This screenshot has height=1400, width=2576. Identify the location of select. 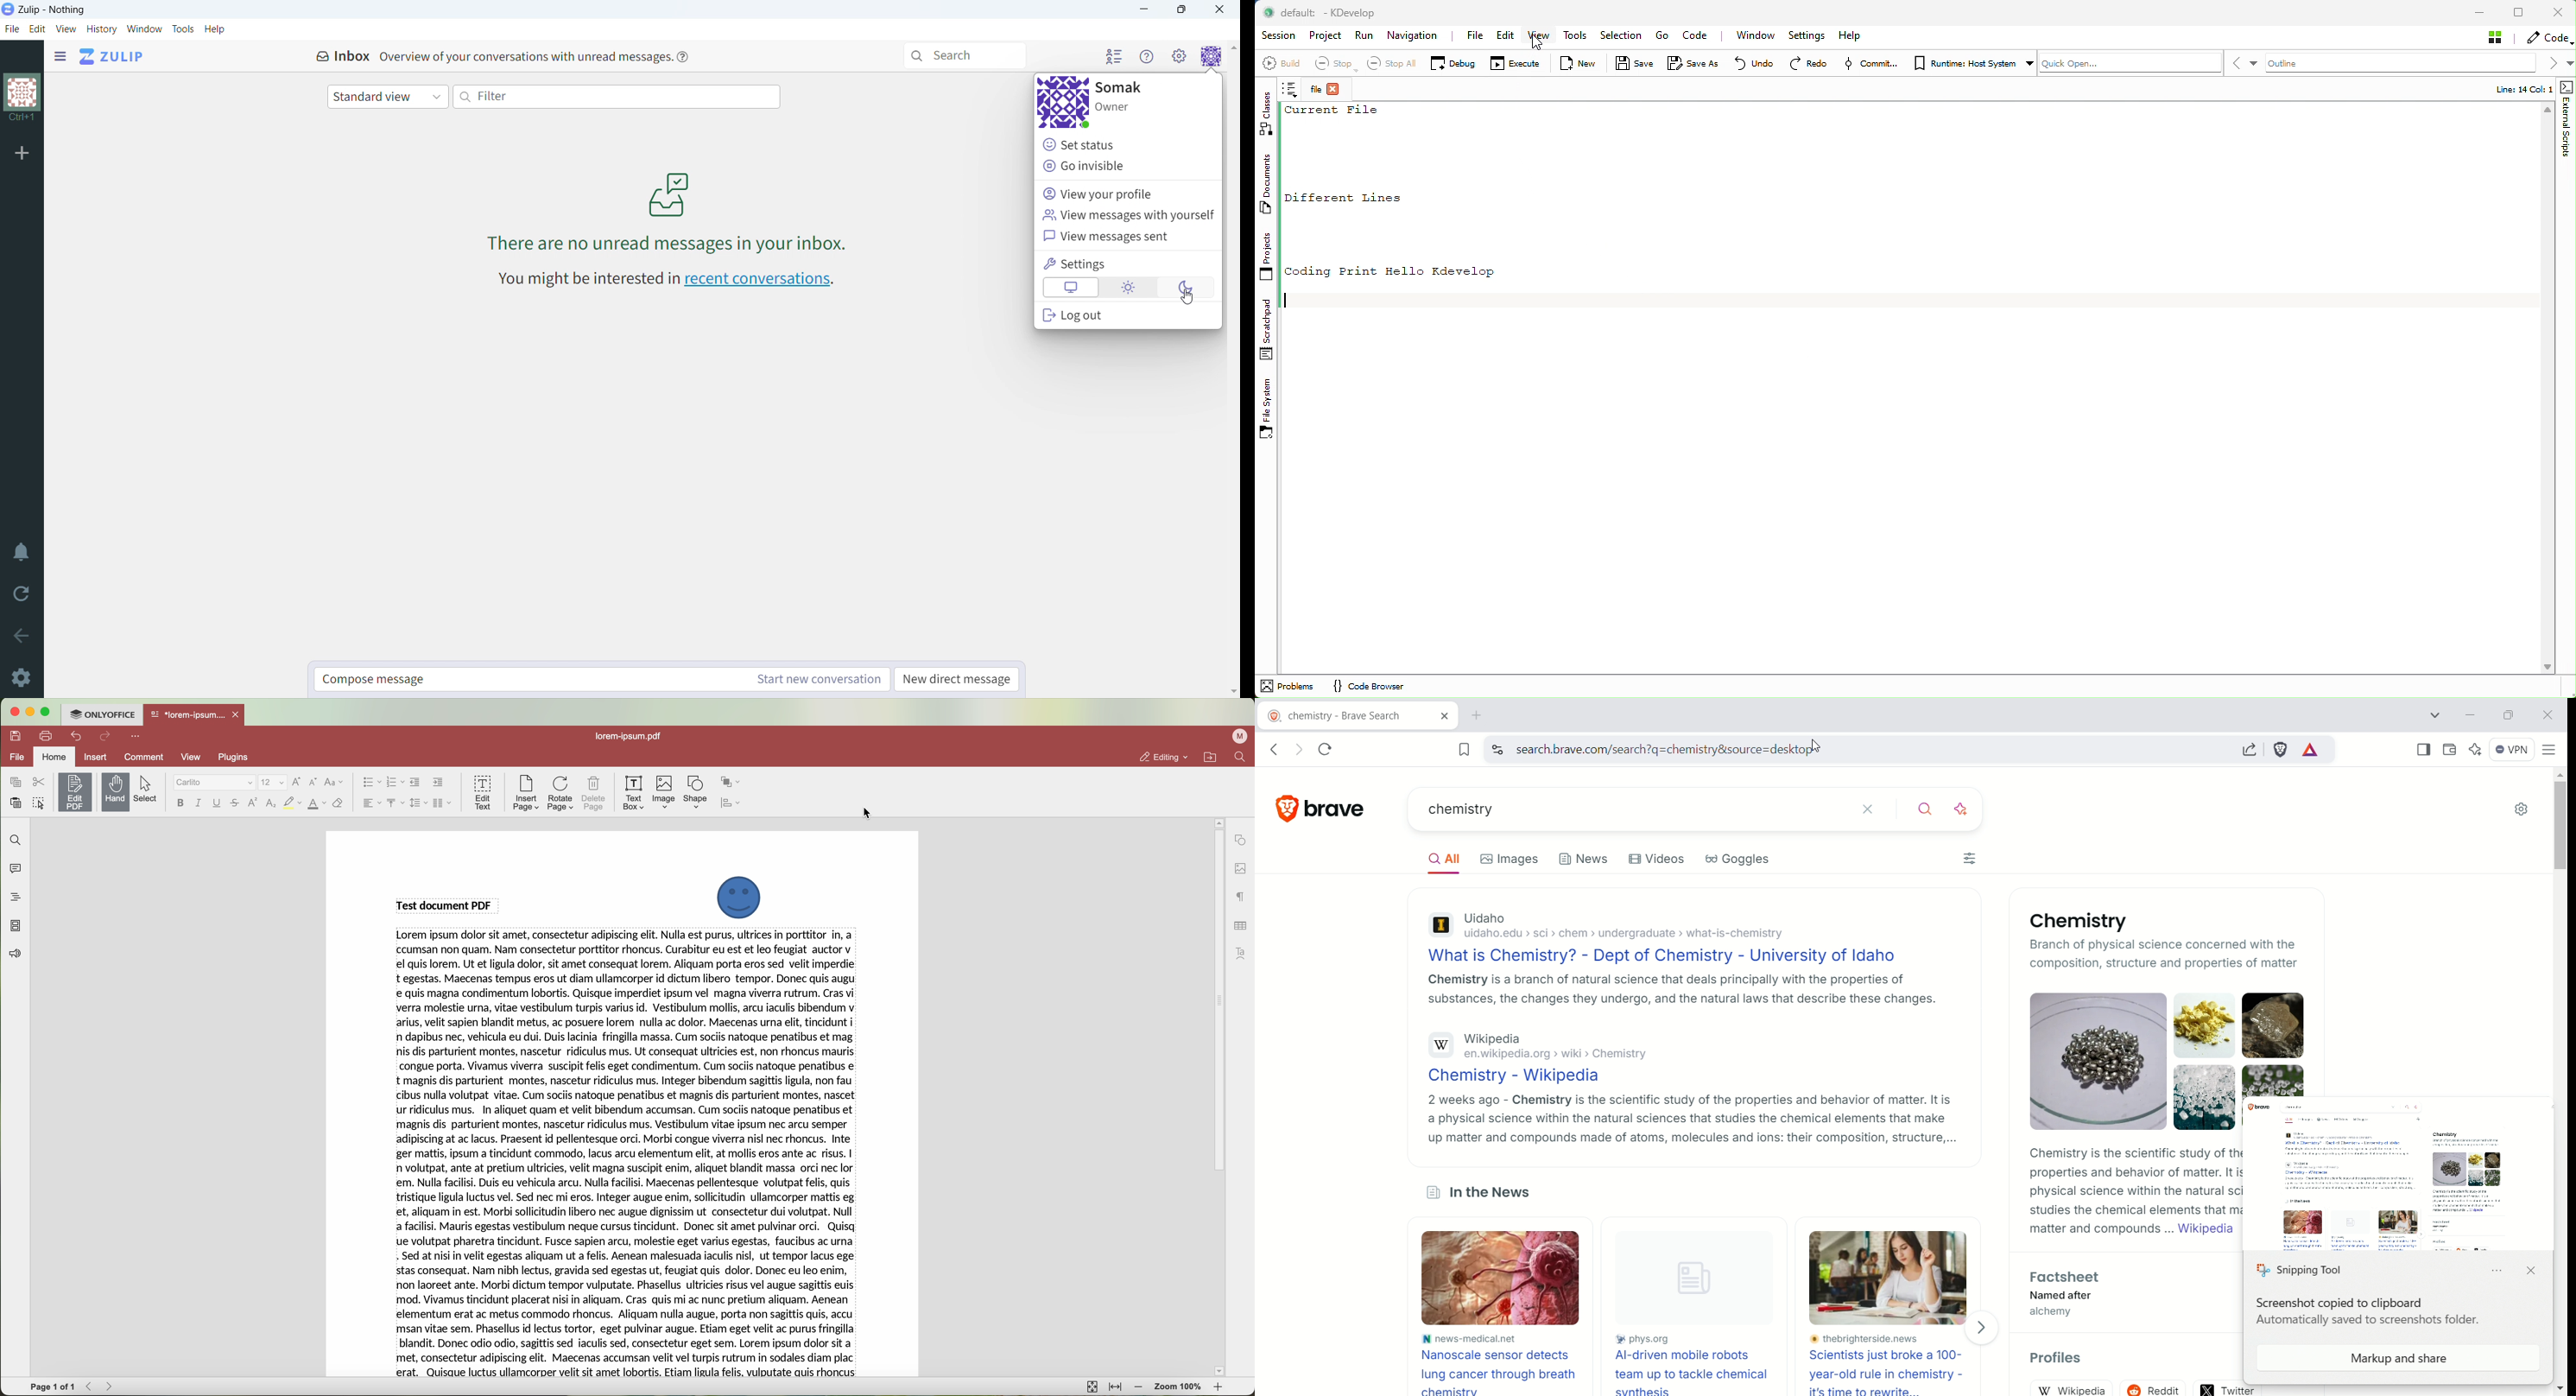
(149, 789).